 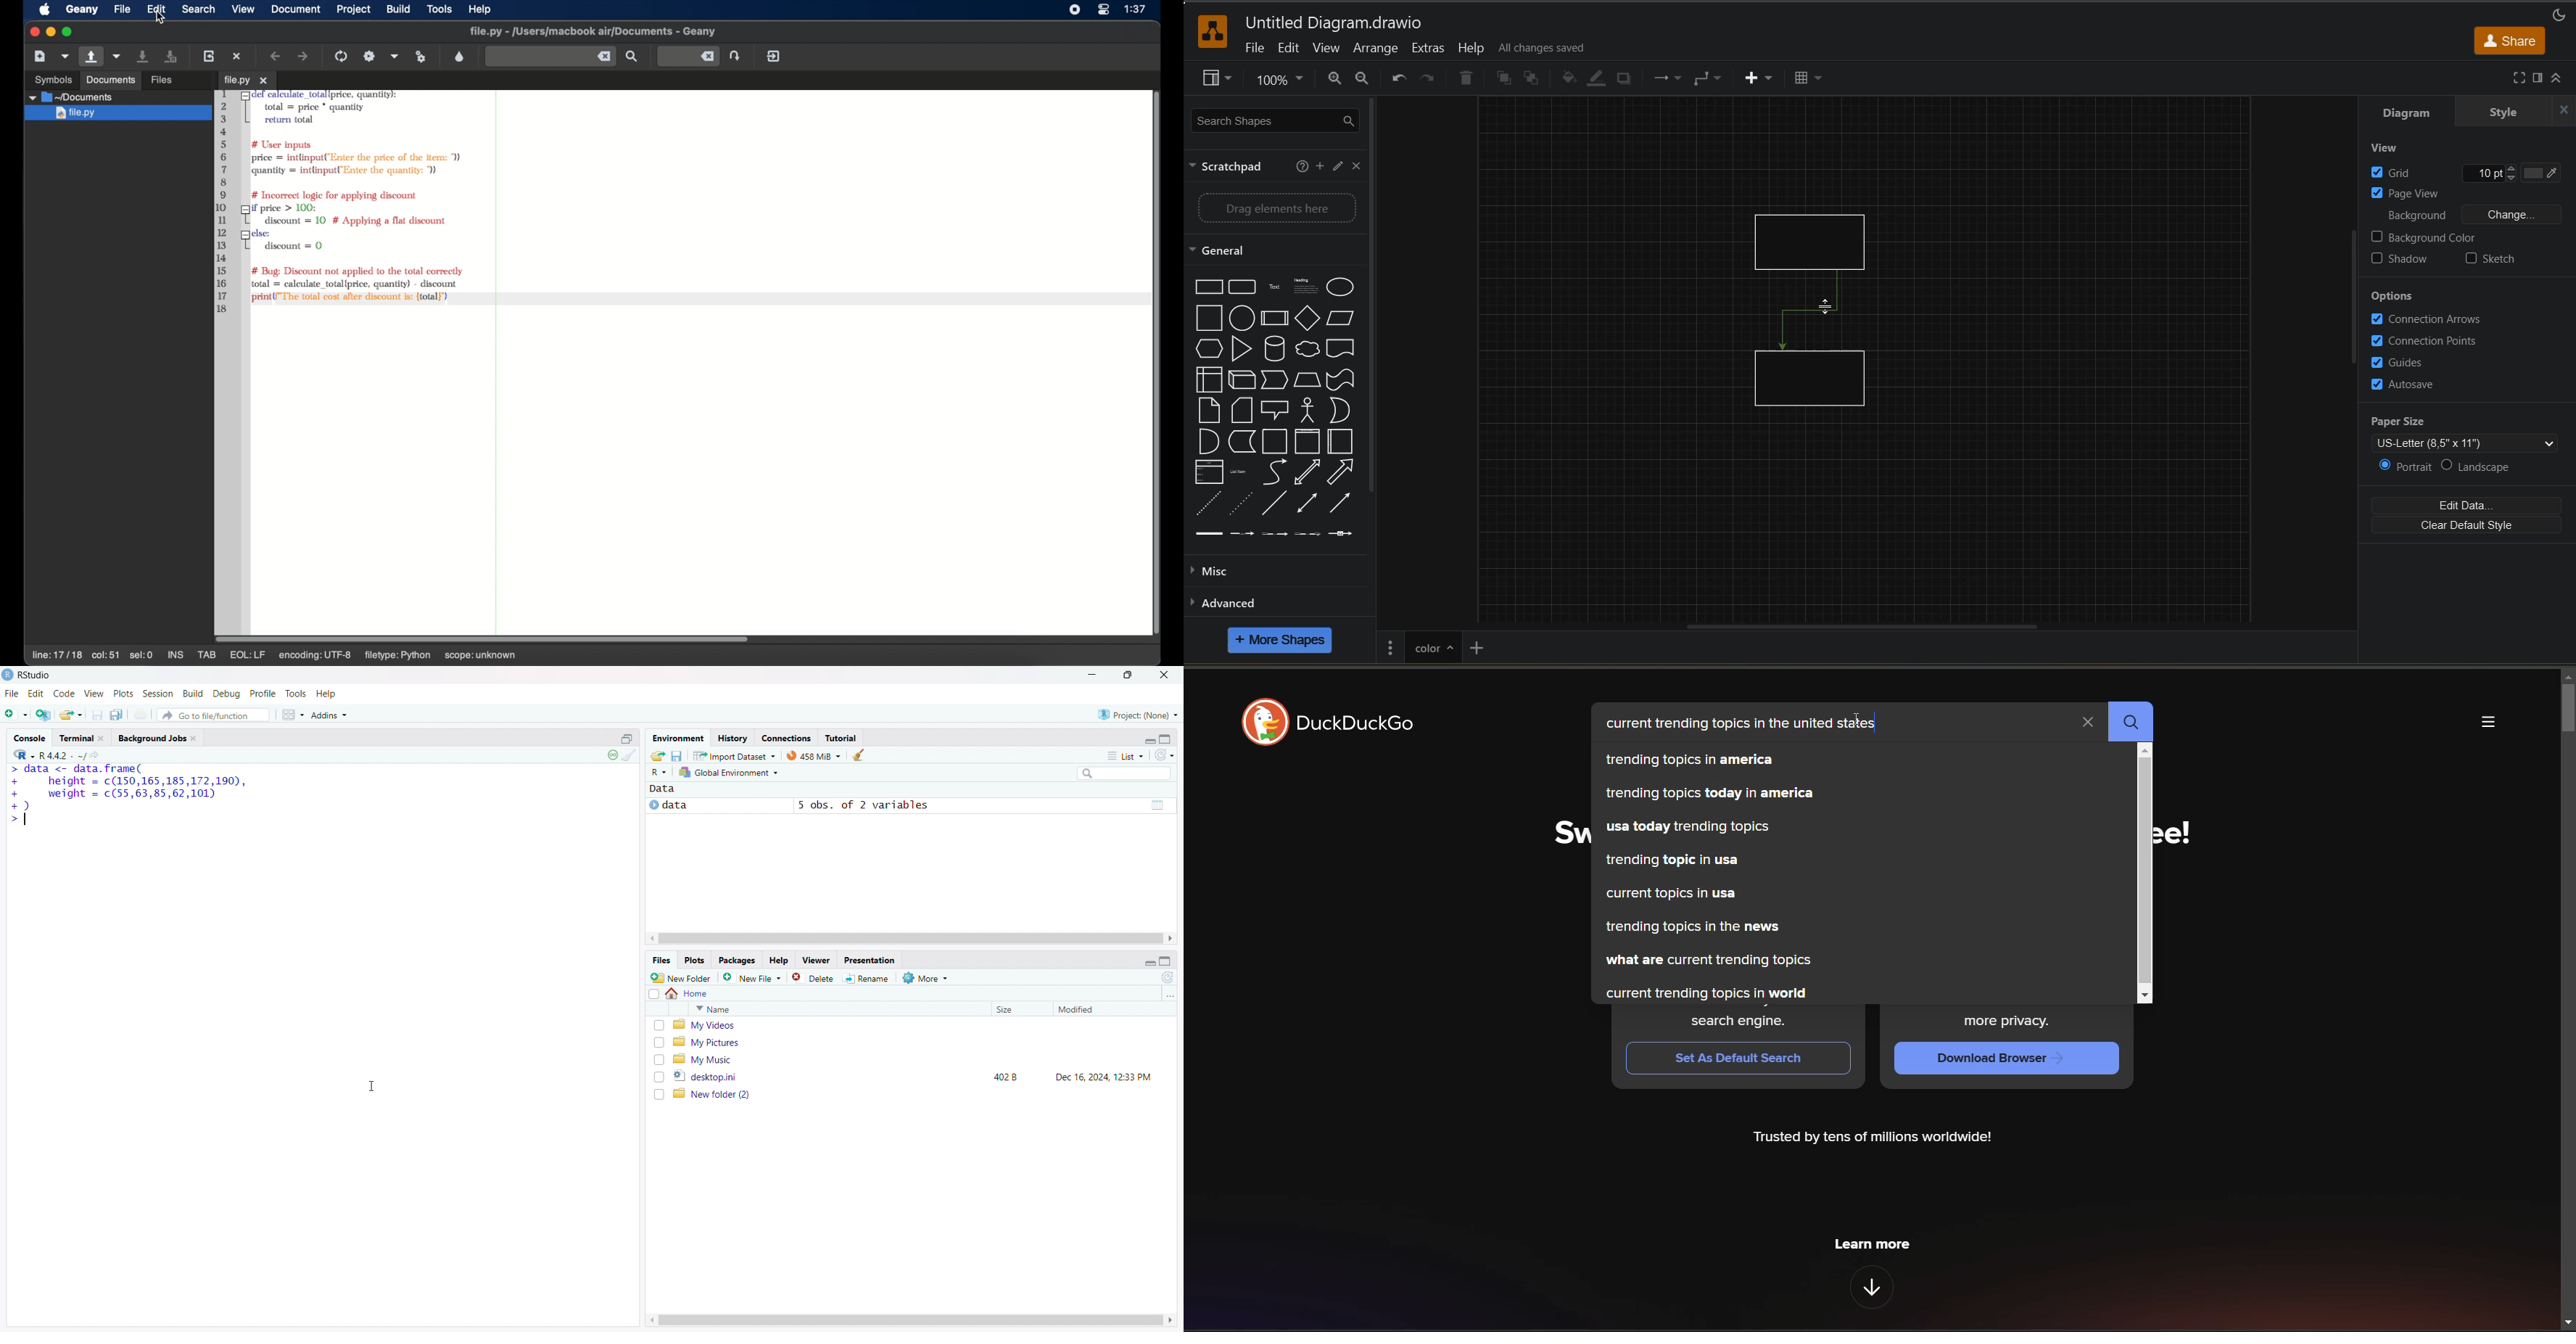 I want to click on line color, so click(x=1599, y=78).